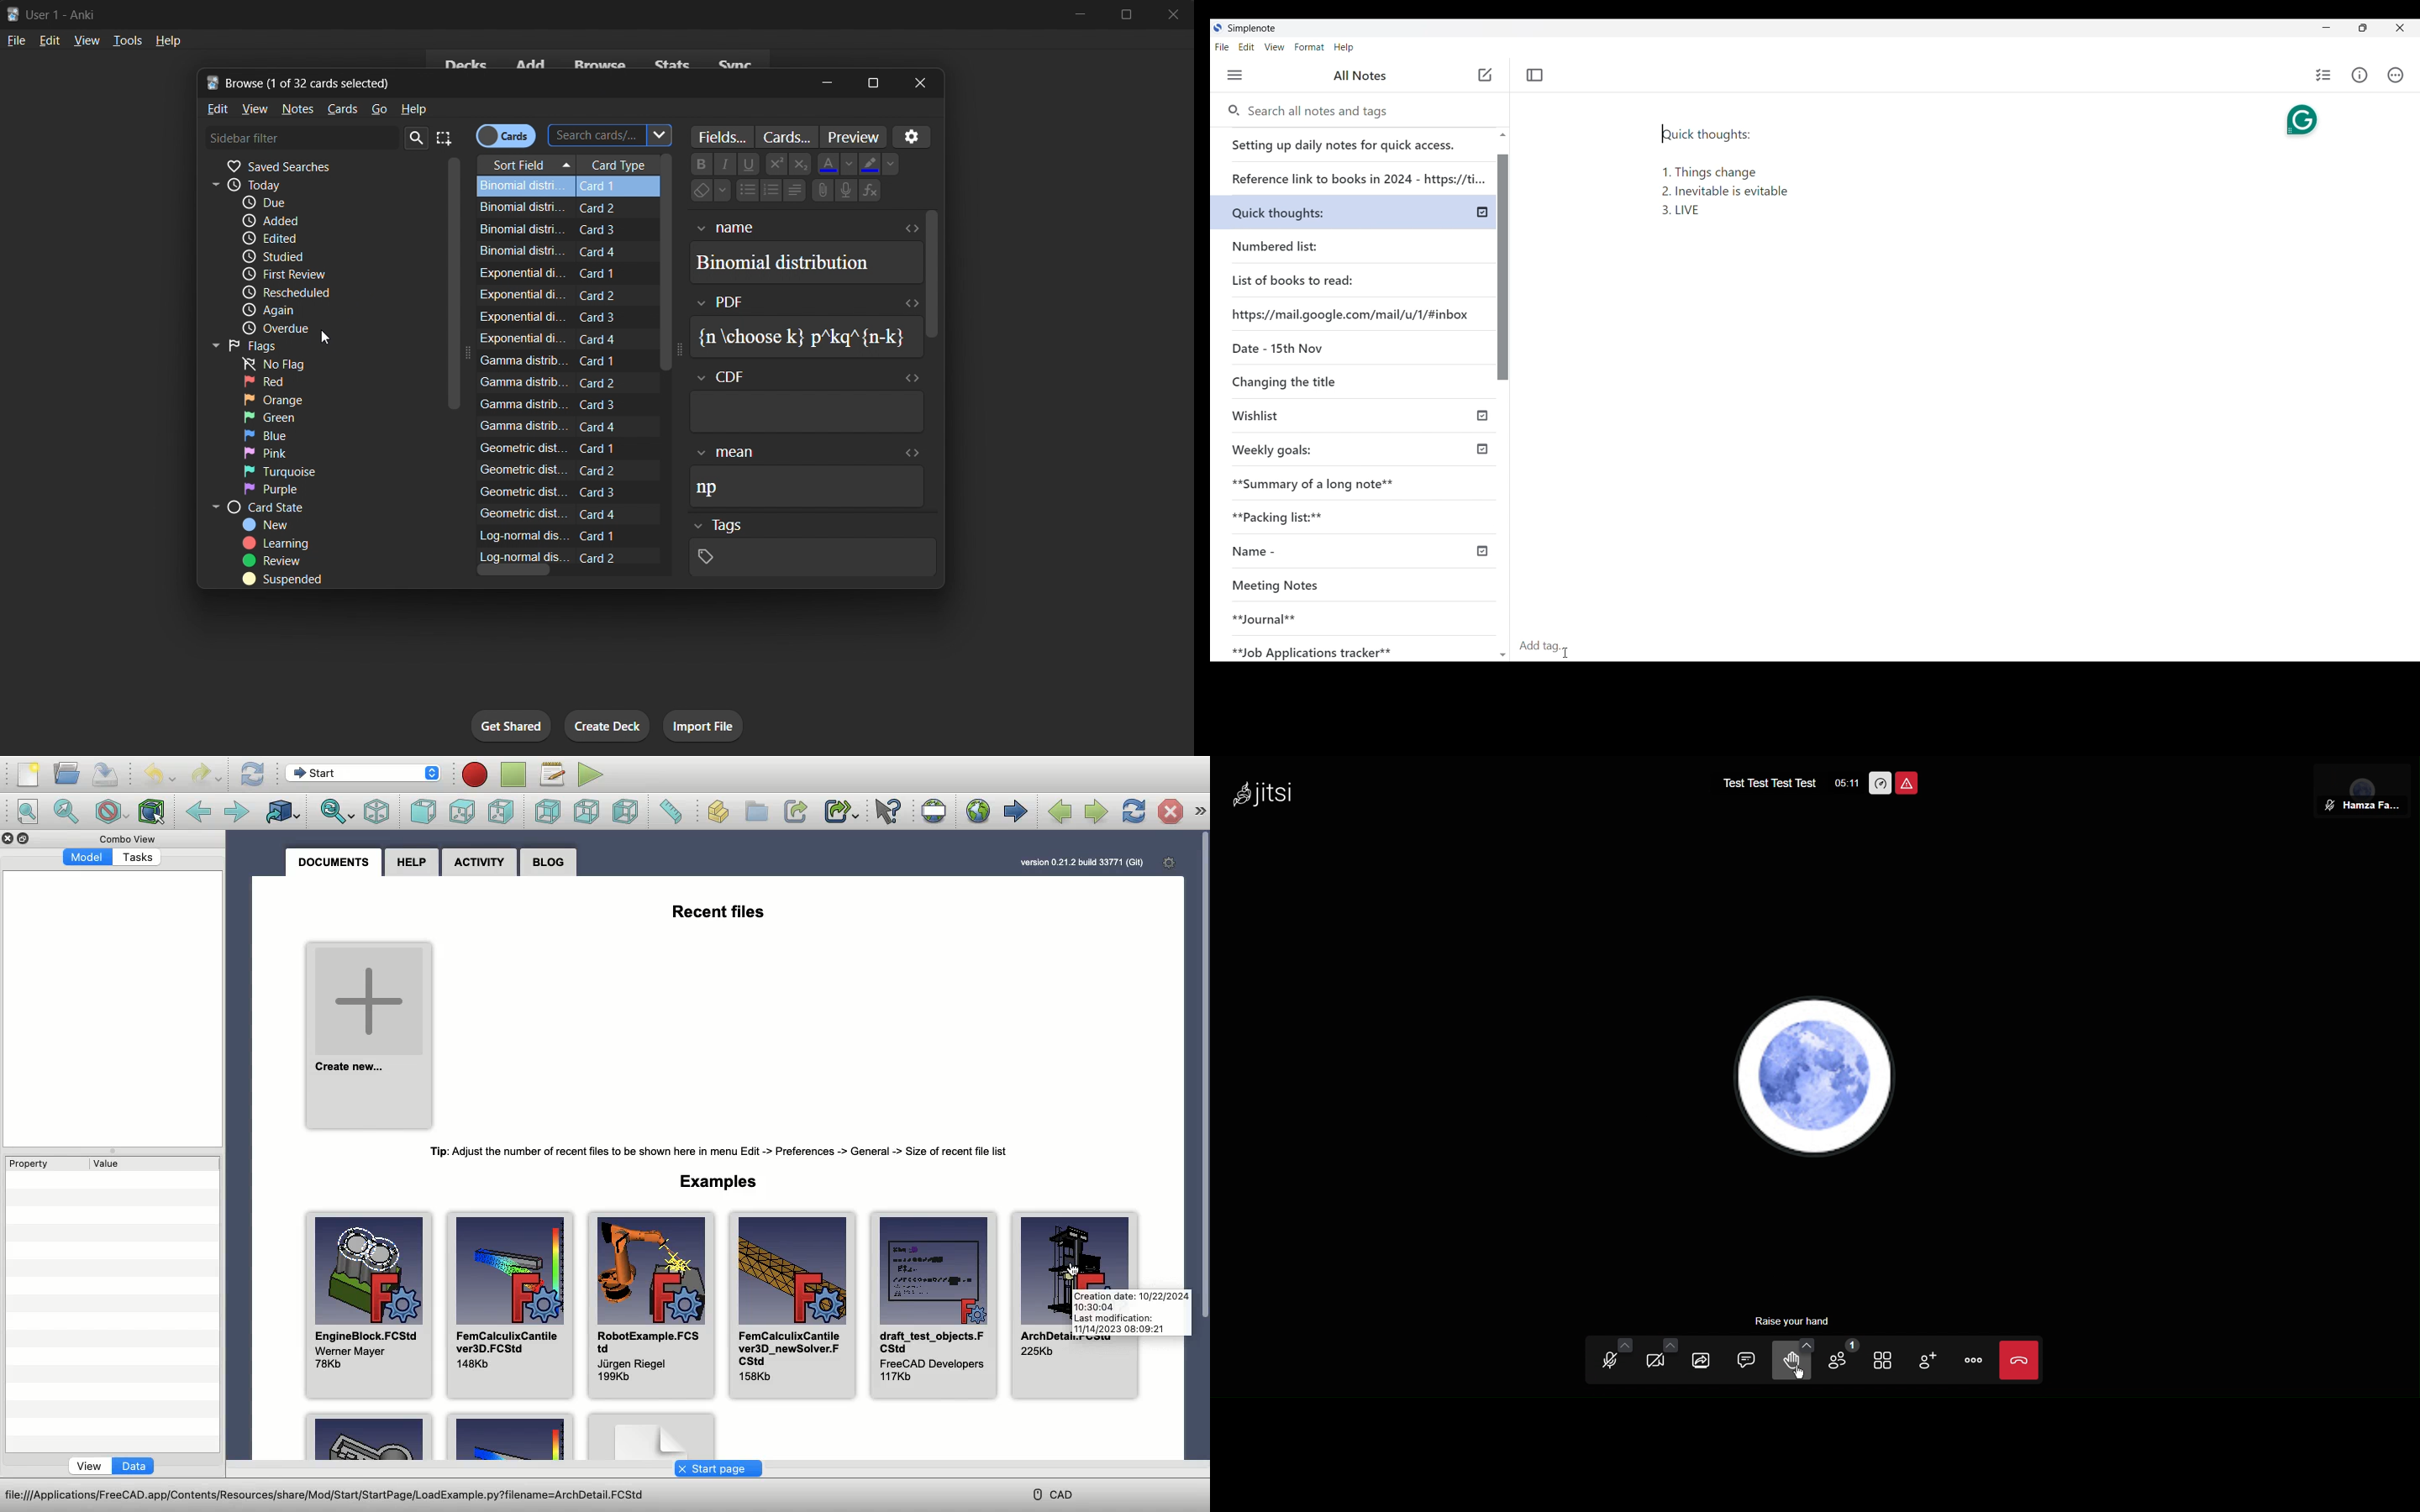 The width and height of the screenshot is (2436, 1512). I want to click on Gamma distrib..., so click(521, 359).